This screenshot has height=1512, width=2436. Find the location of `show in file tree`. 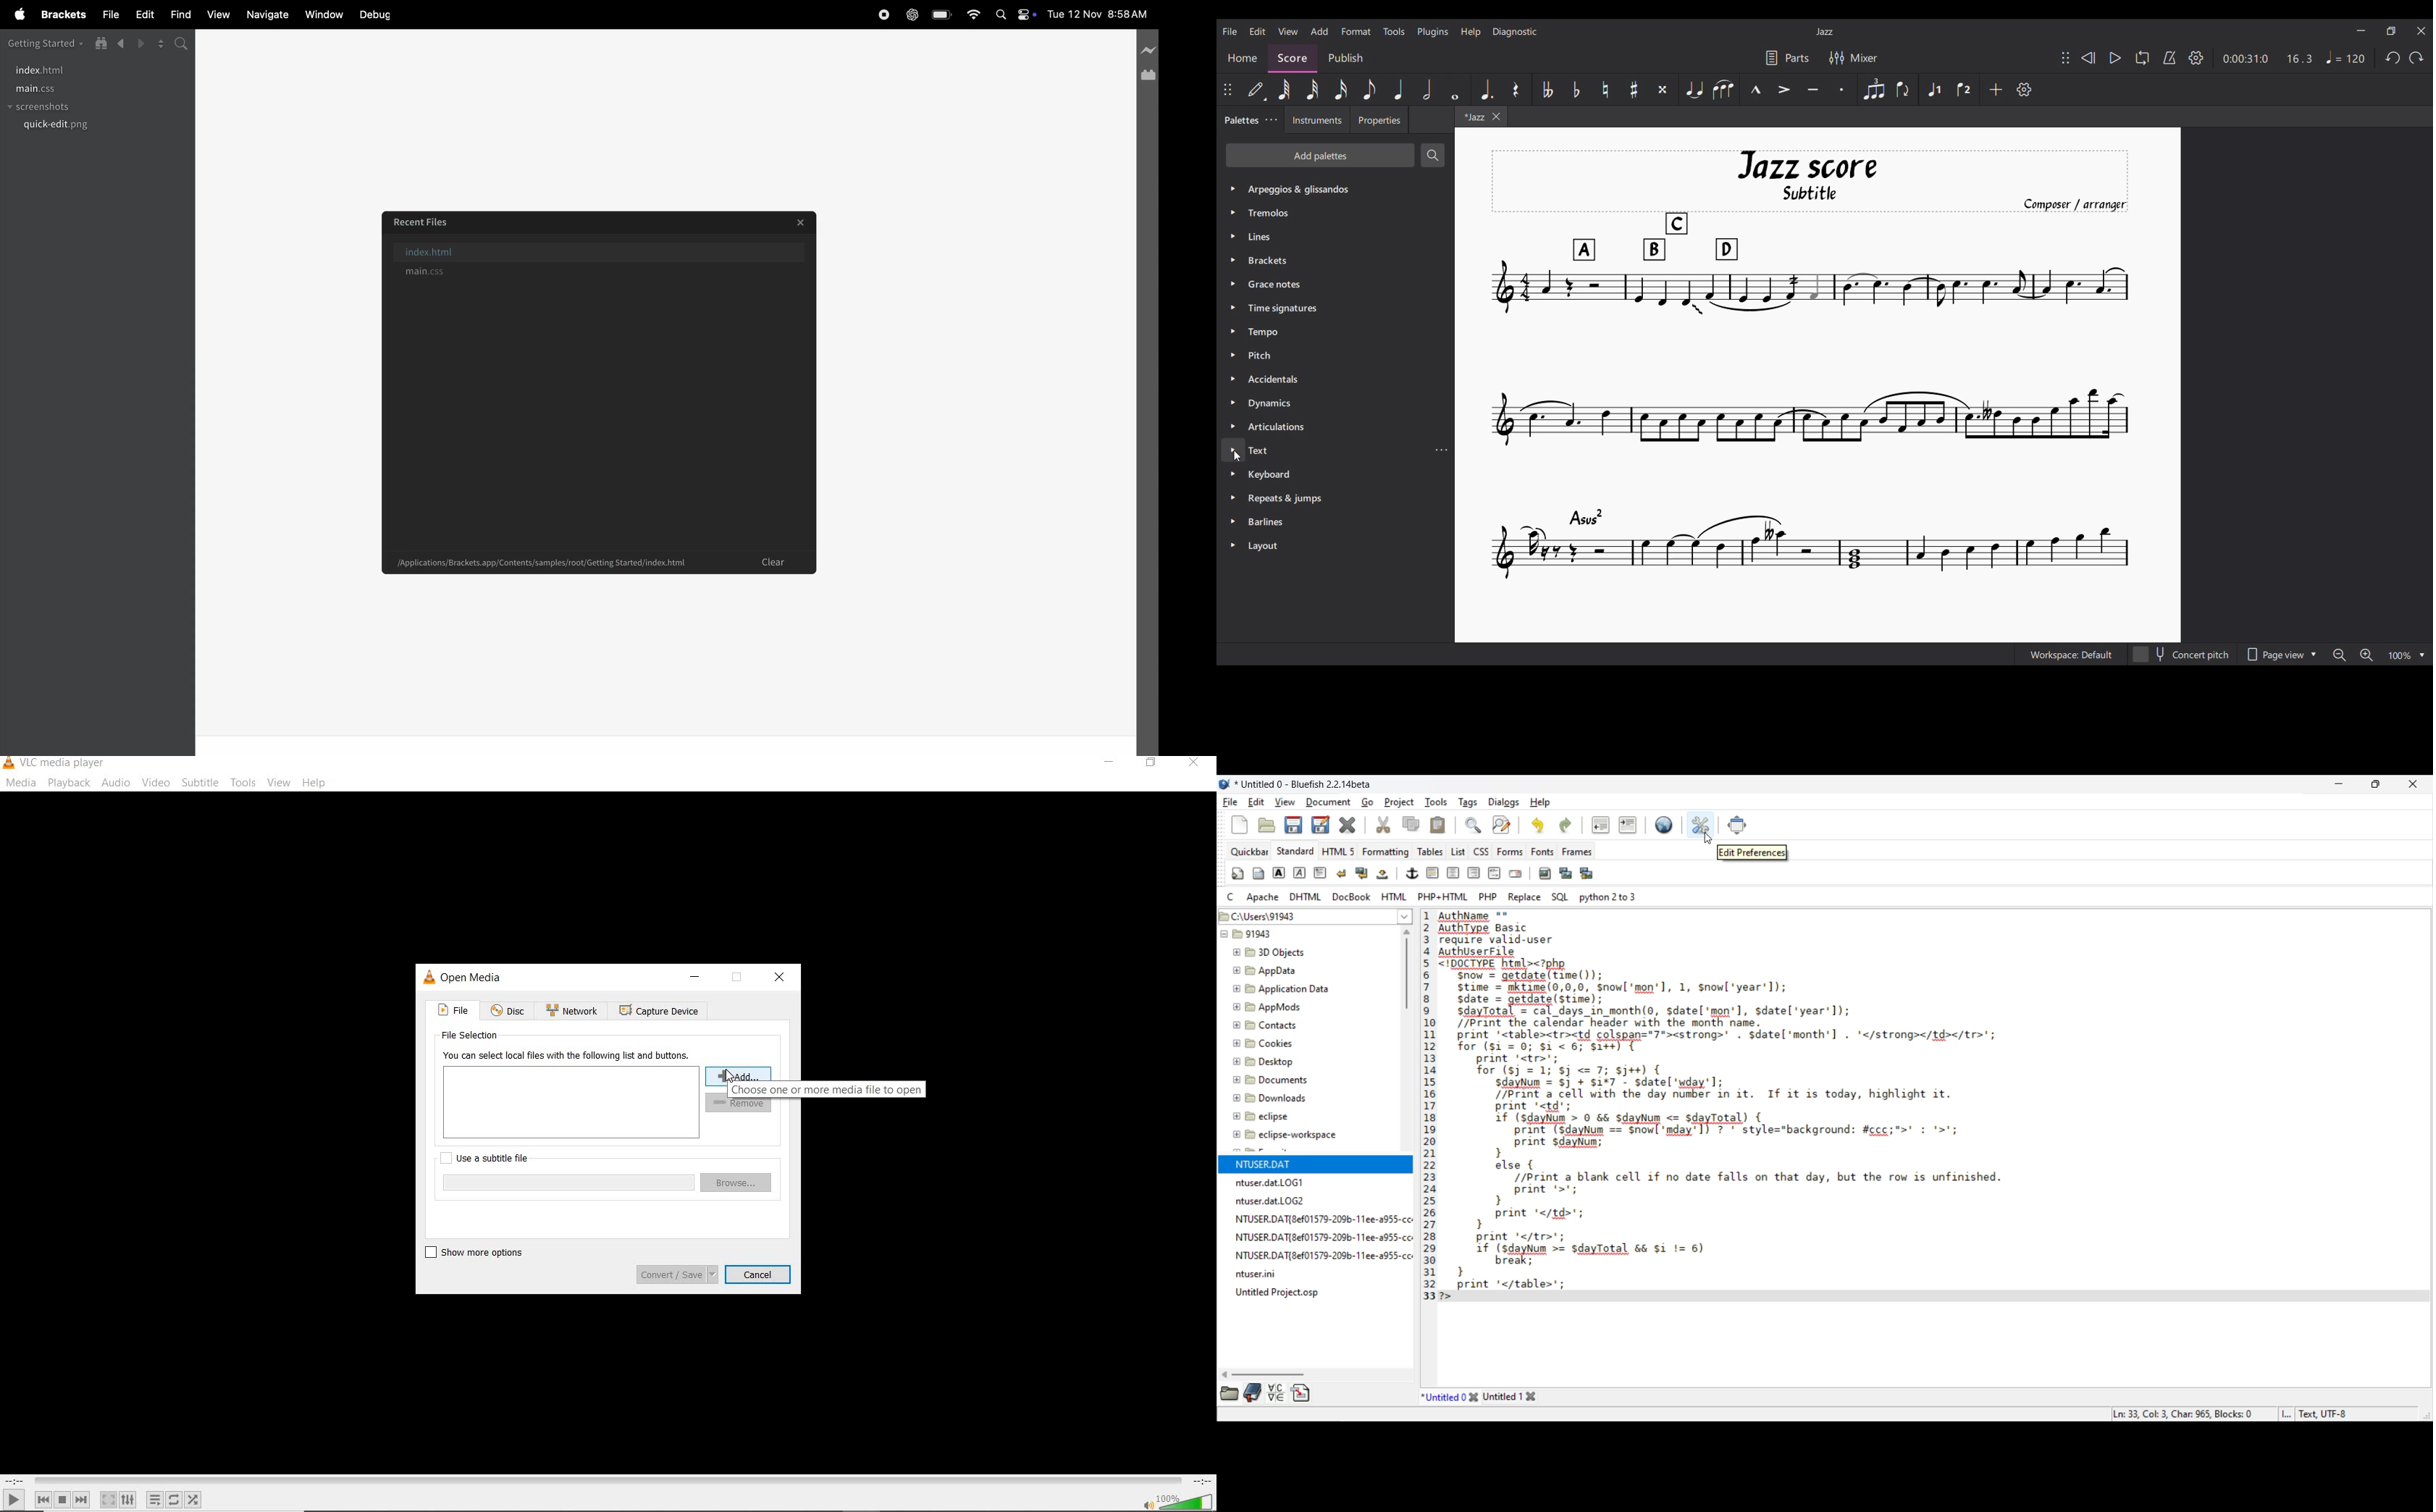

show in file tree is located at coordinates (101, 43).